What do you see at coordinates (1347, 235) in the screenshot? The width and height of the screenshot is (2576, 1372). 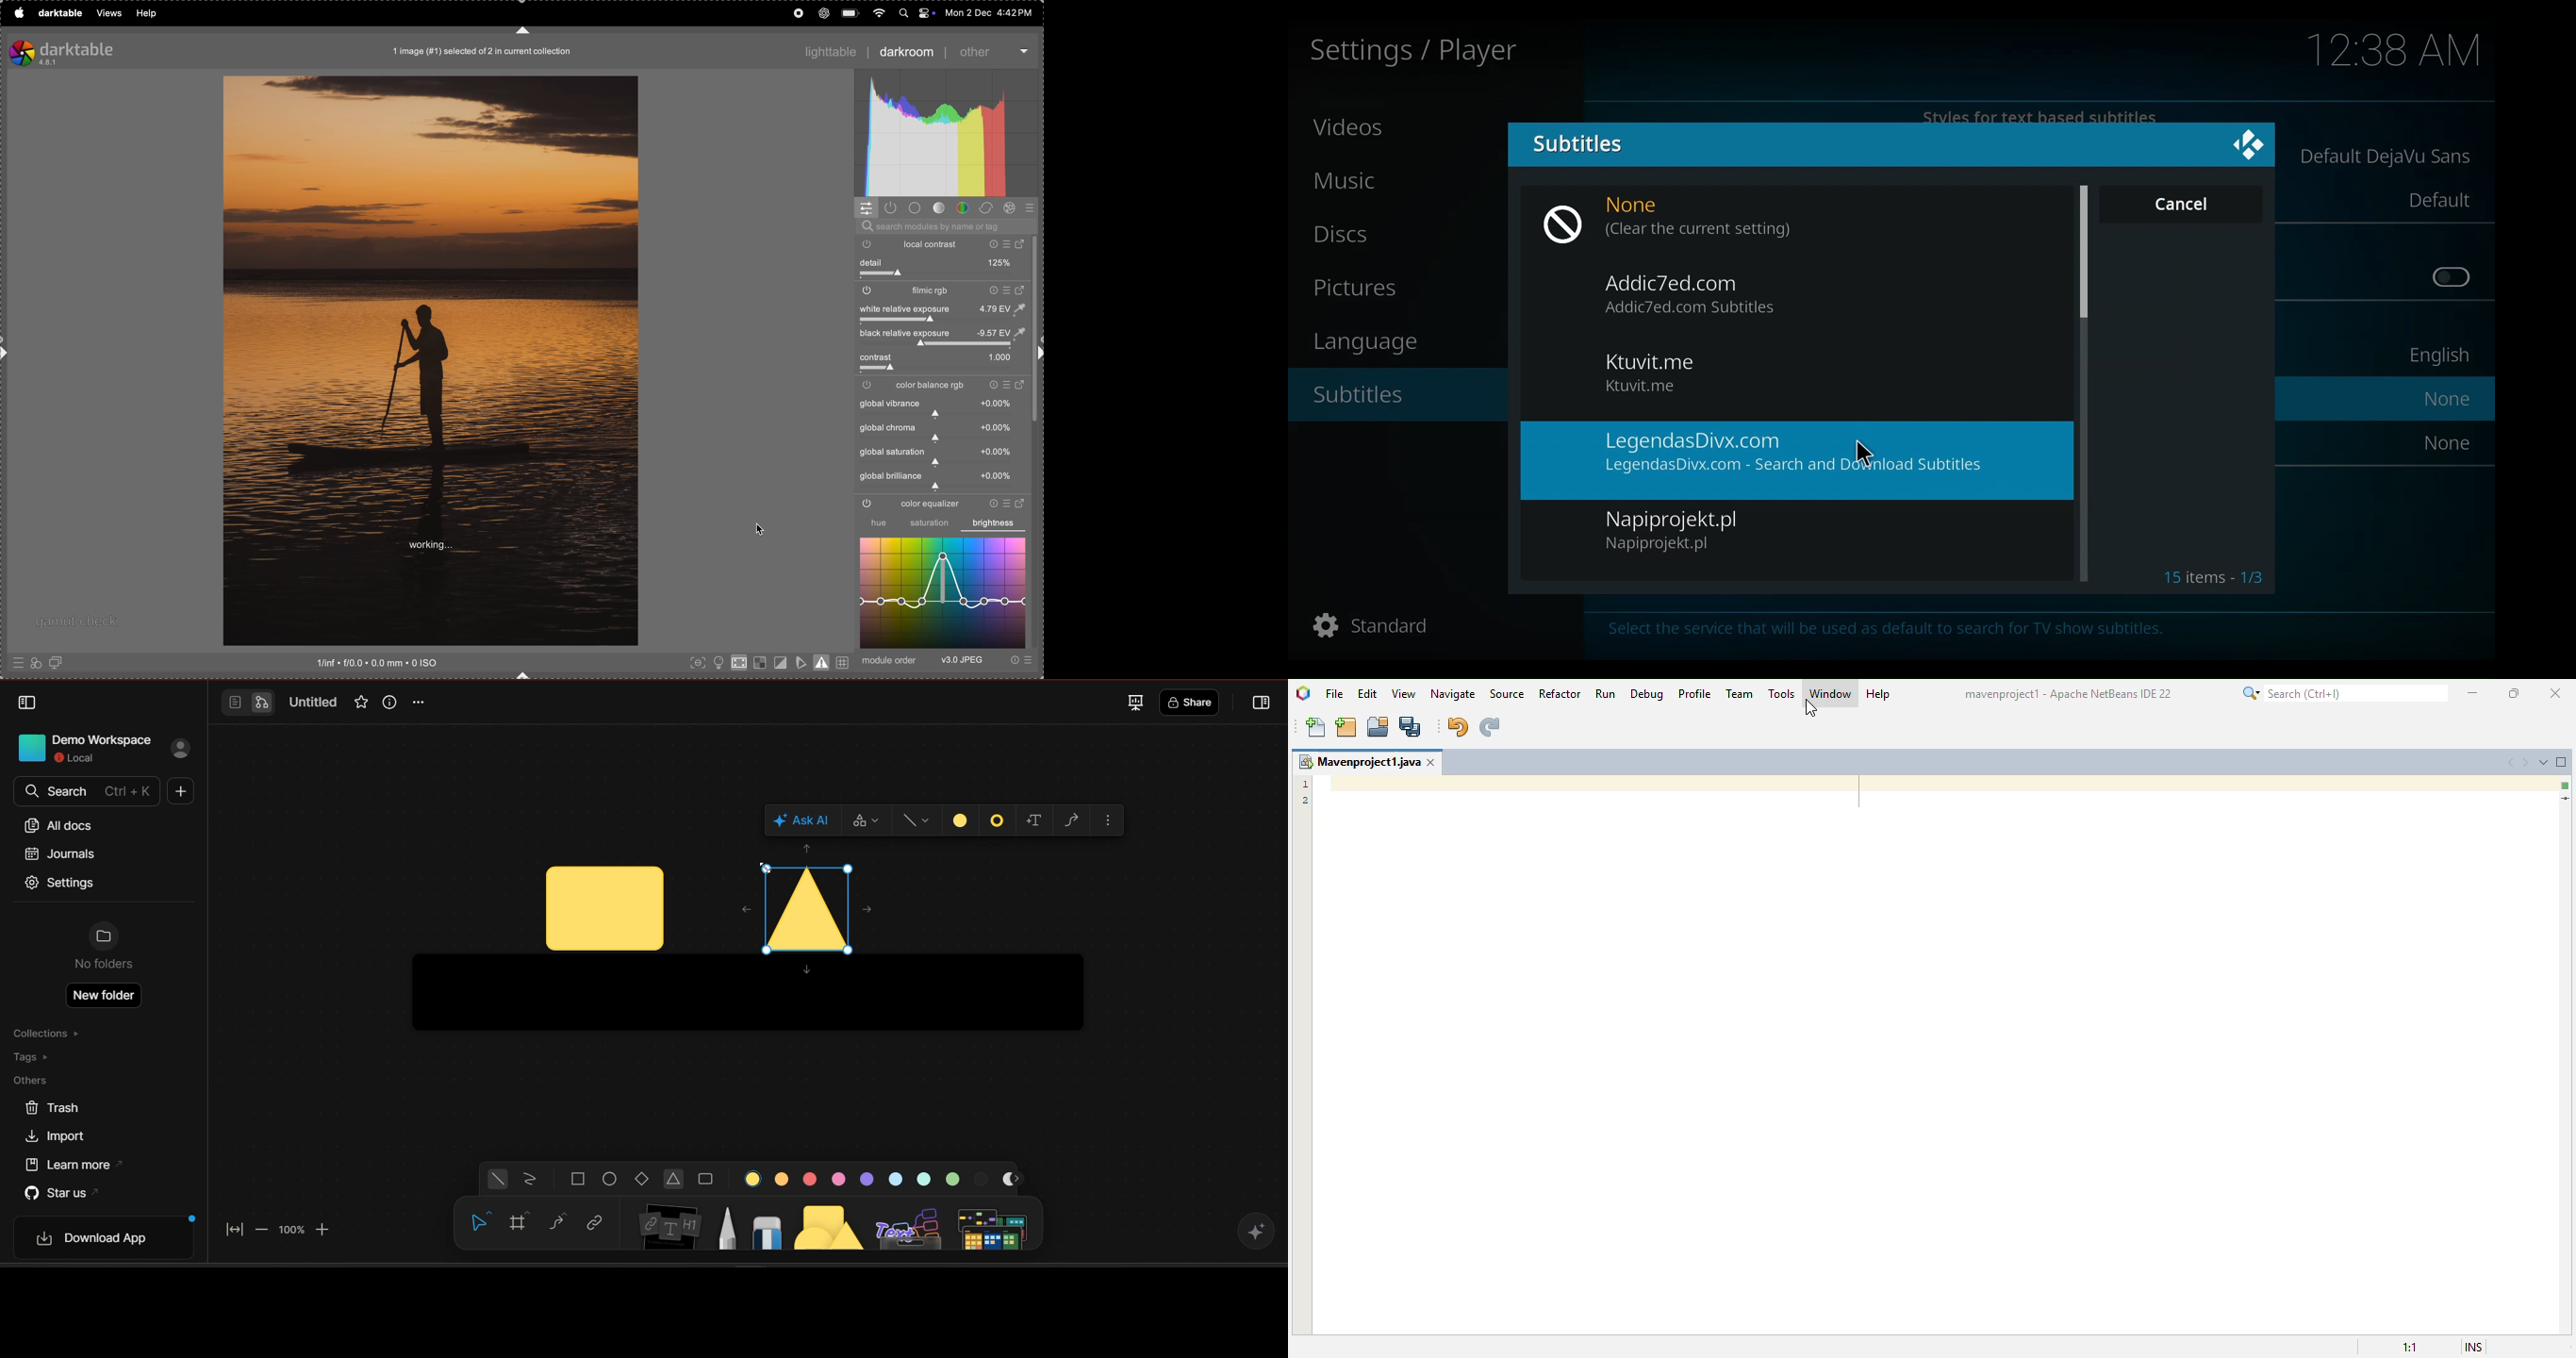 I see `Discs` at bounding box center [1347, 235].